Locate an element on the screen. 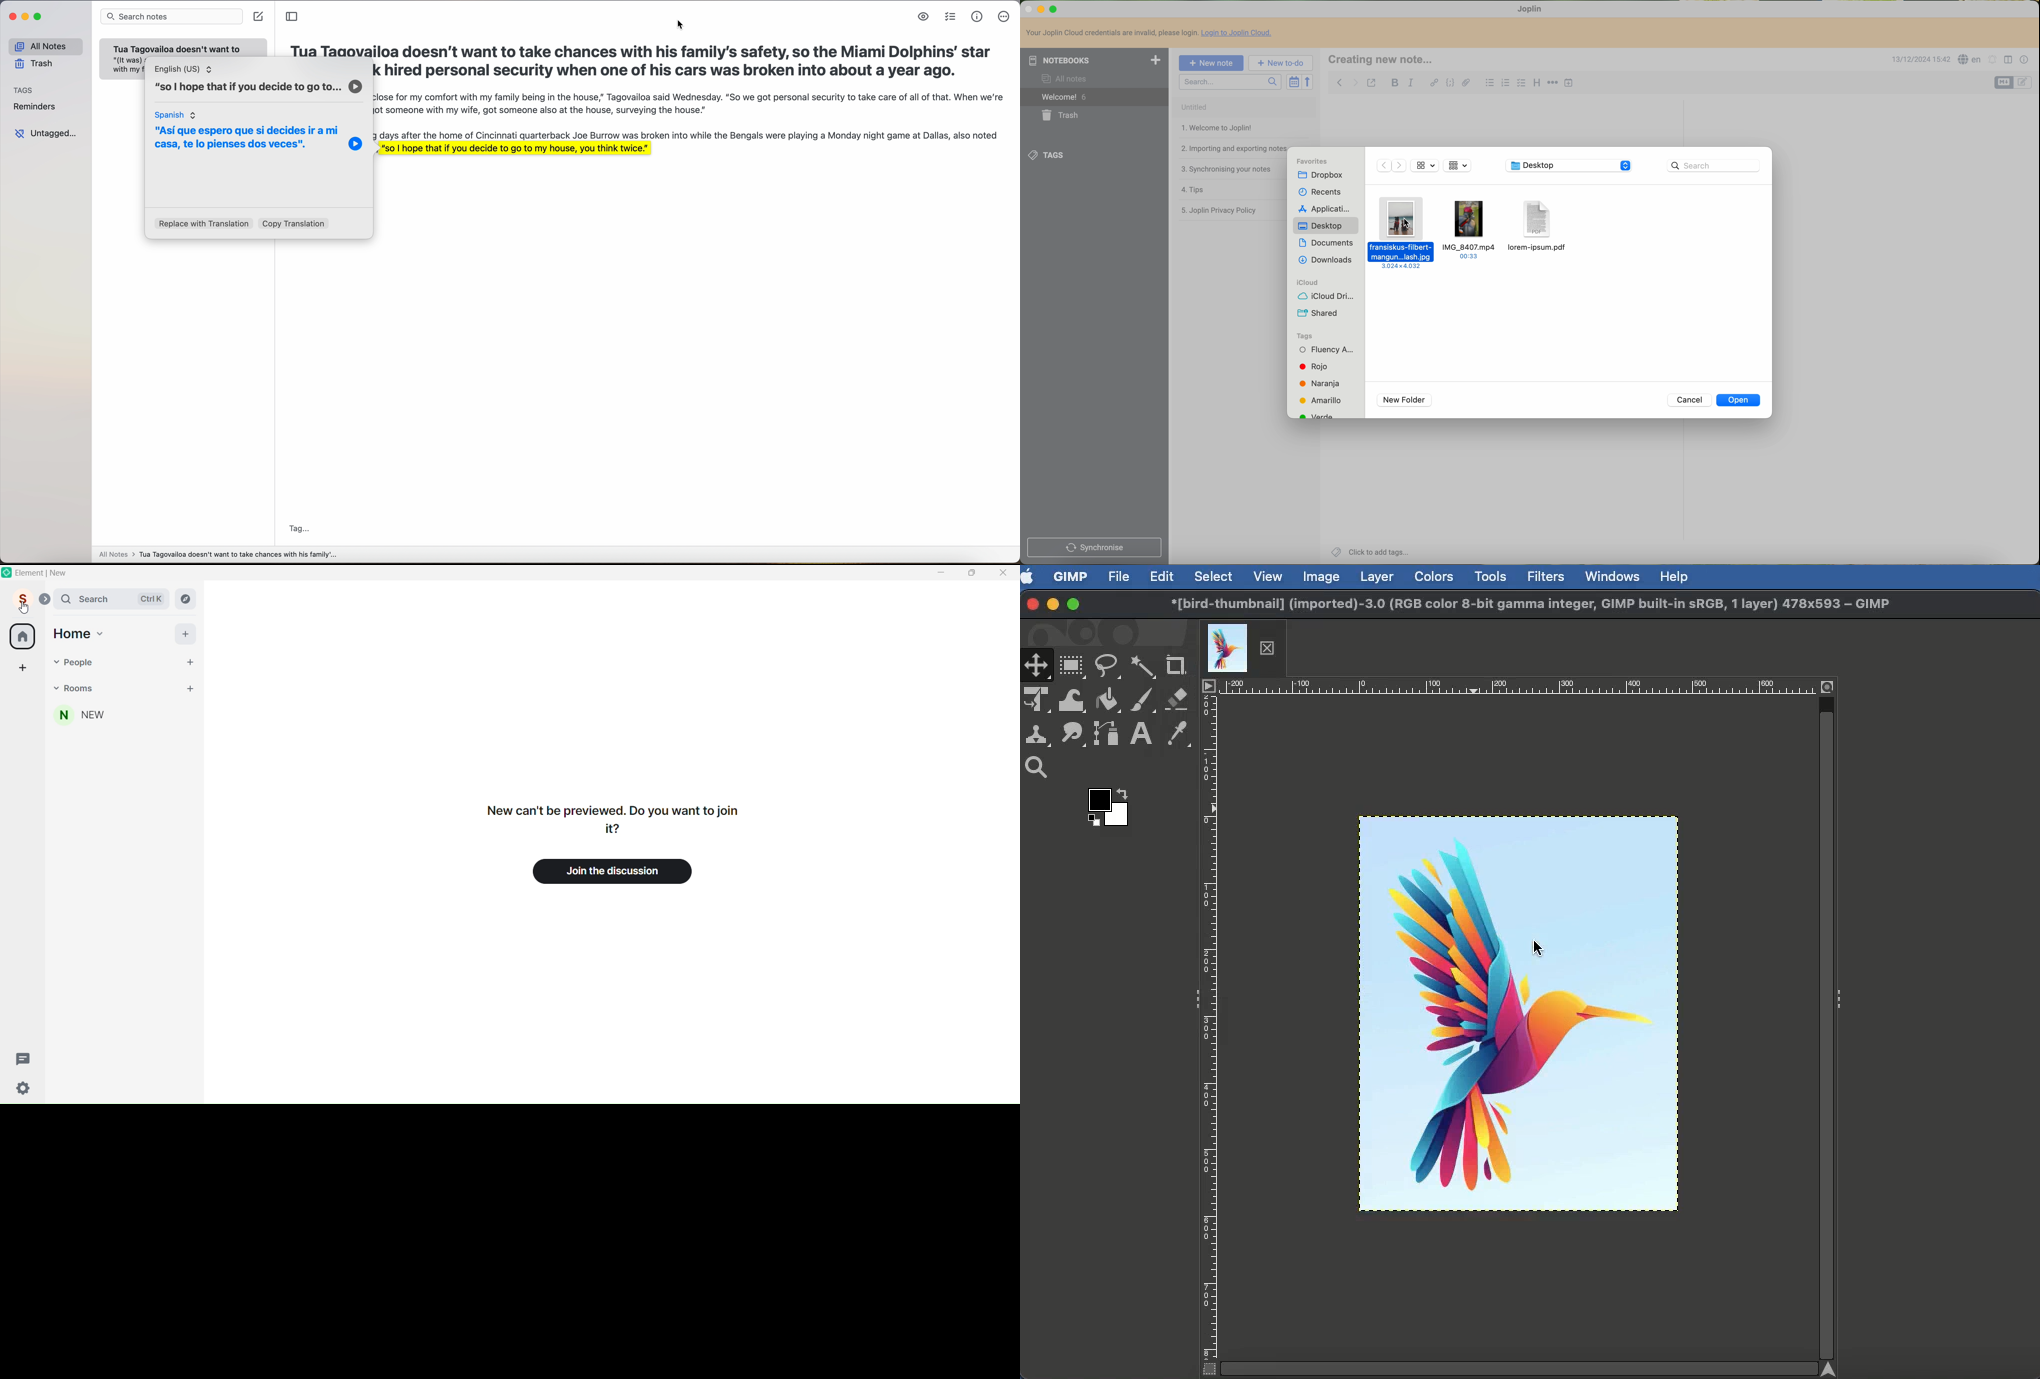 The image size is (2044, 1400). bulleted list is located at coordinates (1491, 84).